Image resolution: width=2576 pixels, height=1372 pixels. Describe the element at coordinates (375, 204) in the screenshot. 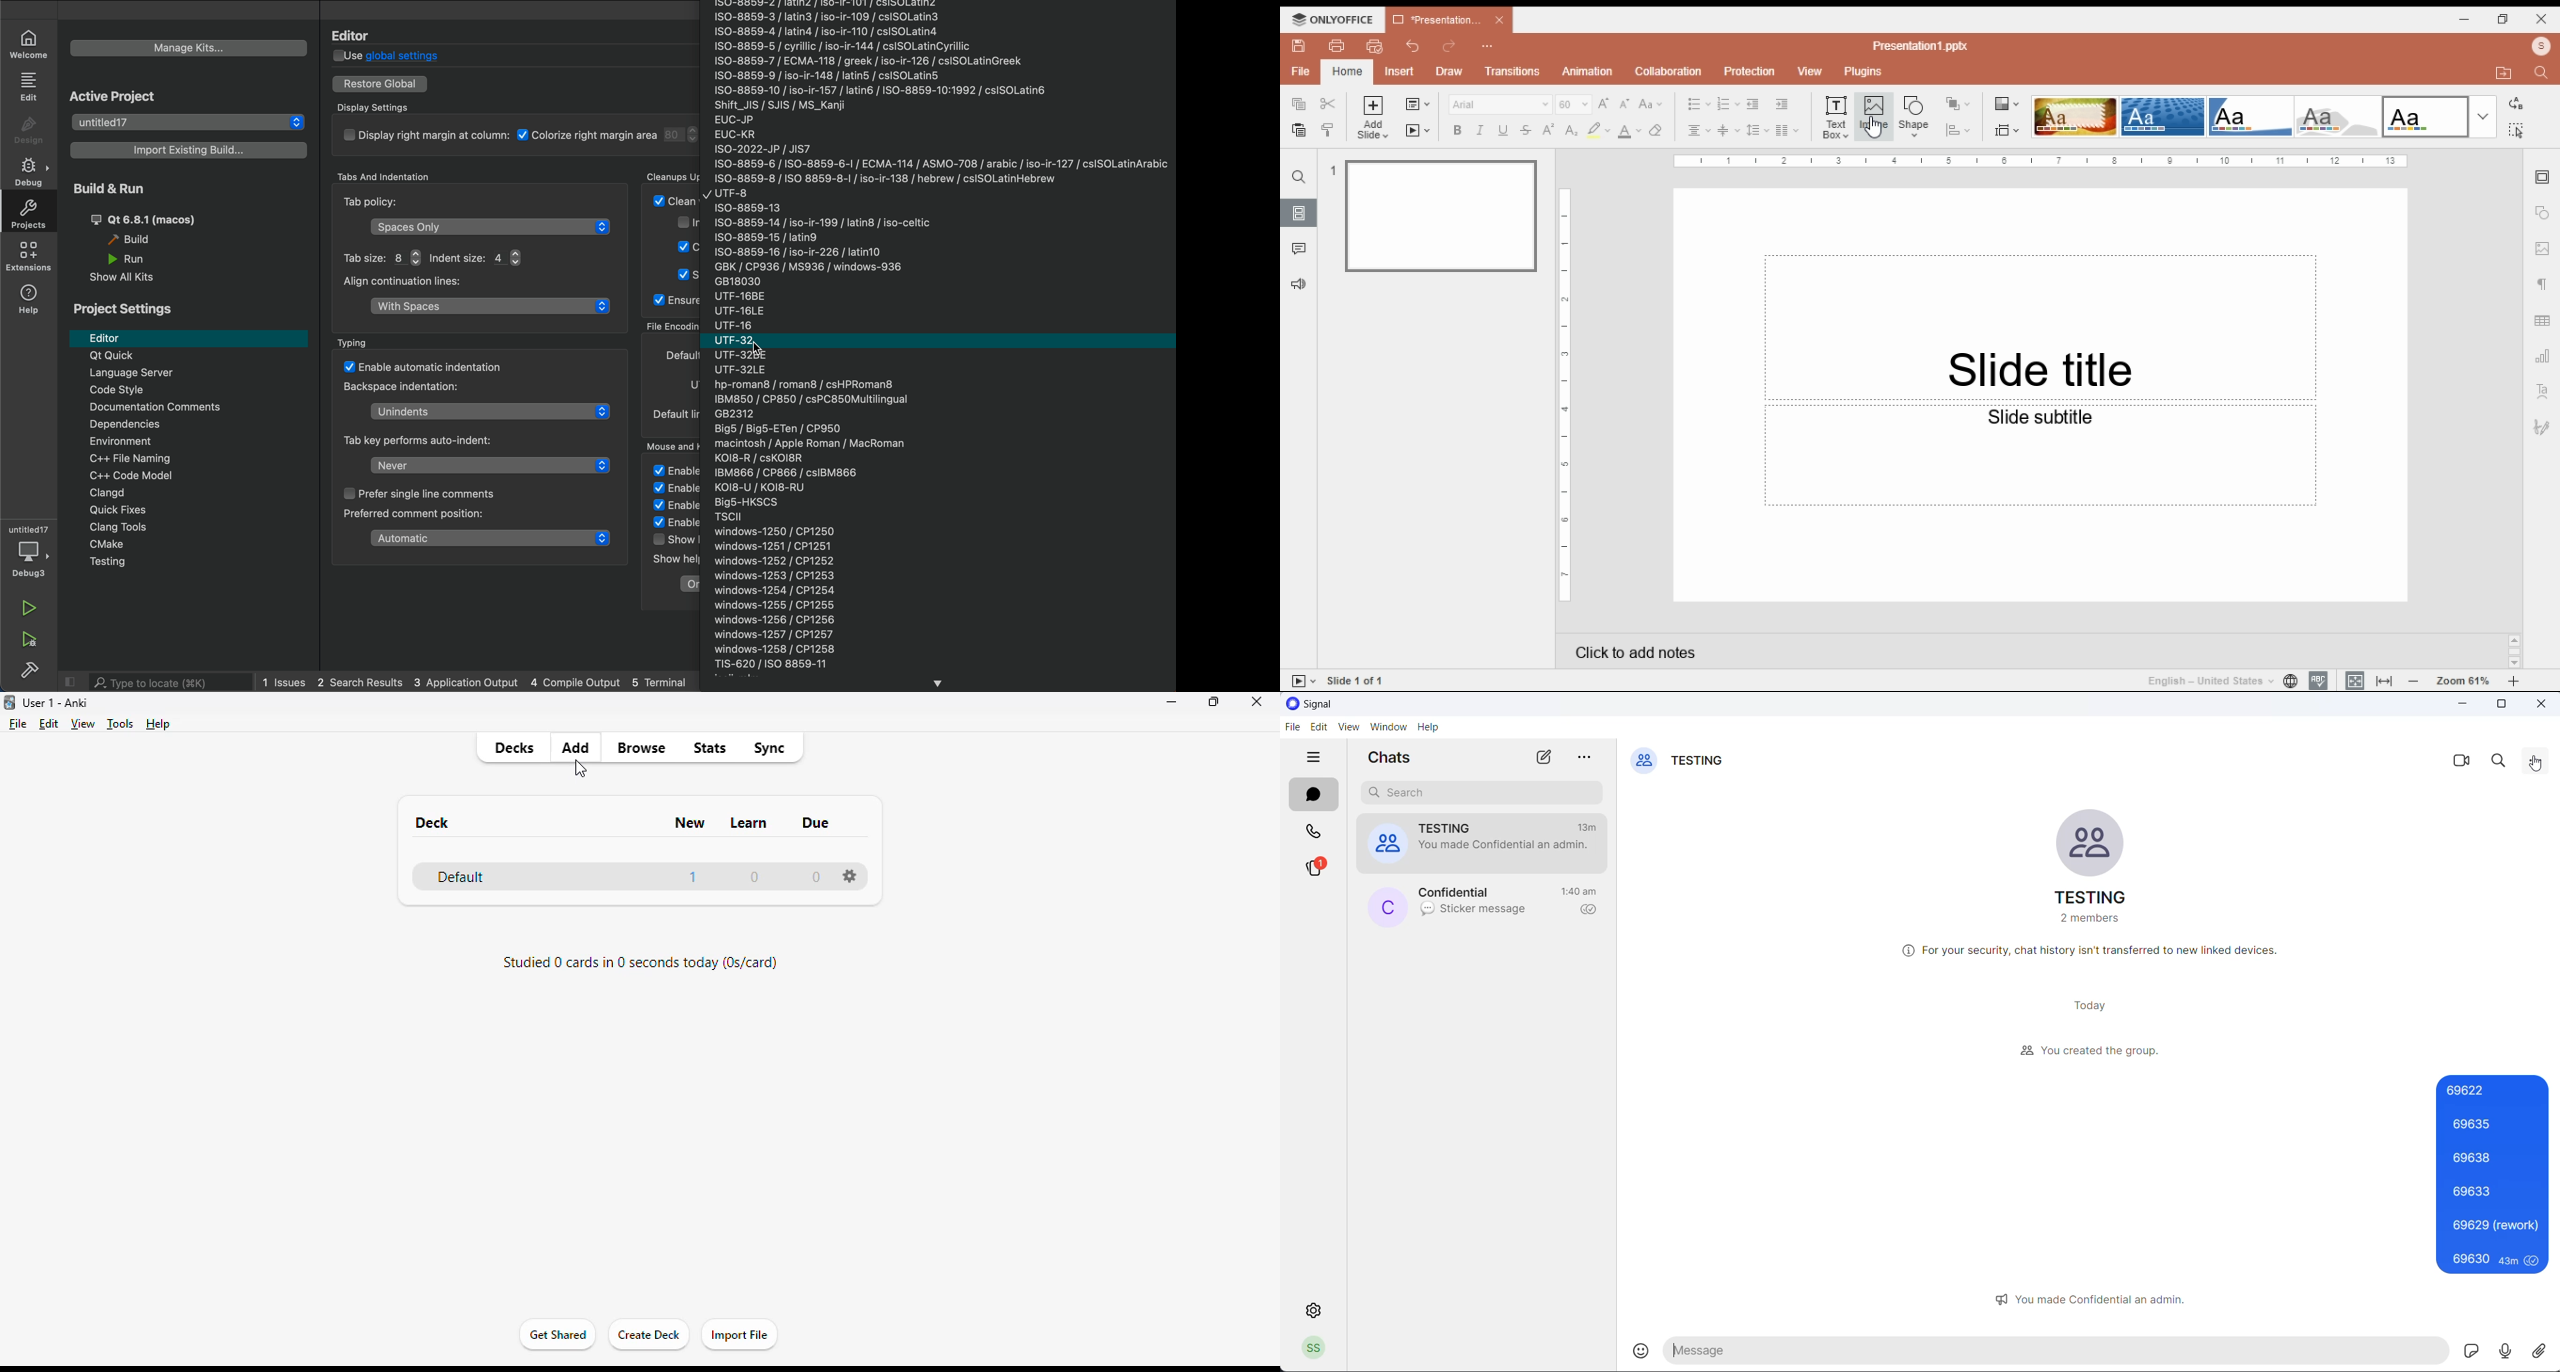

I see `Tab Policy` at that location.